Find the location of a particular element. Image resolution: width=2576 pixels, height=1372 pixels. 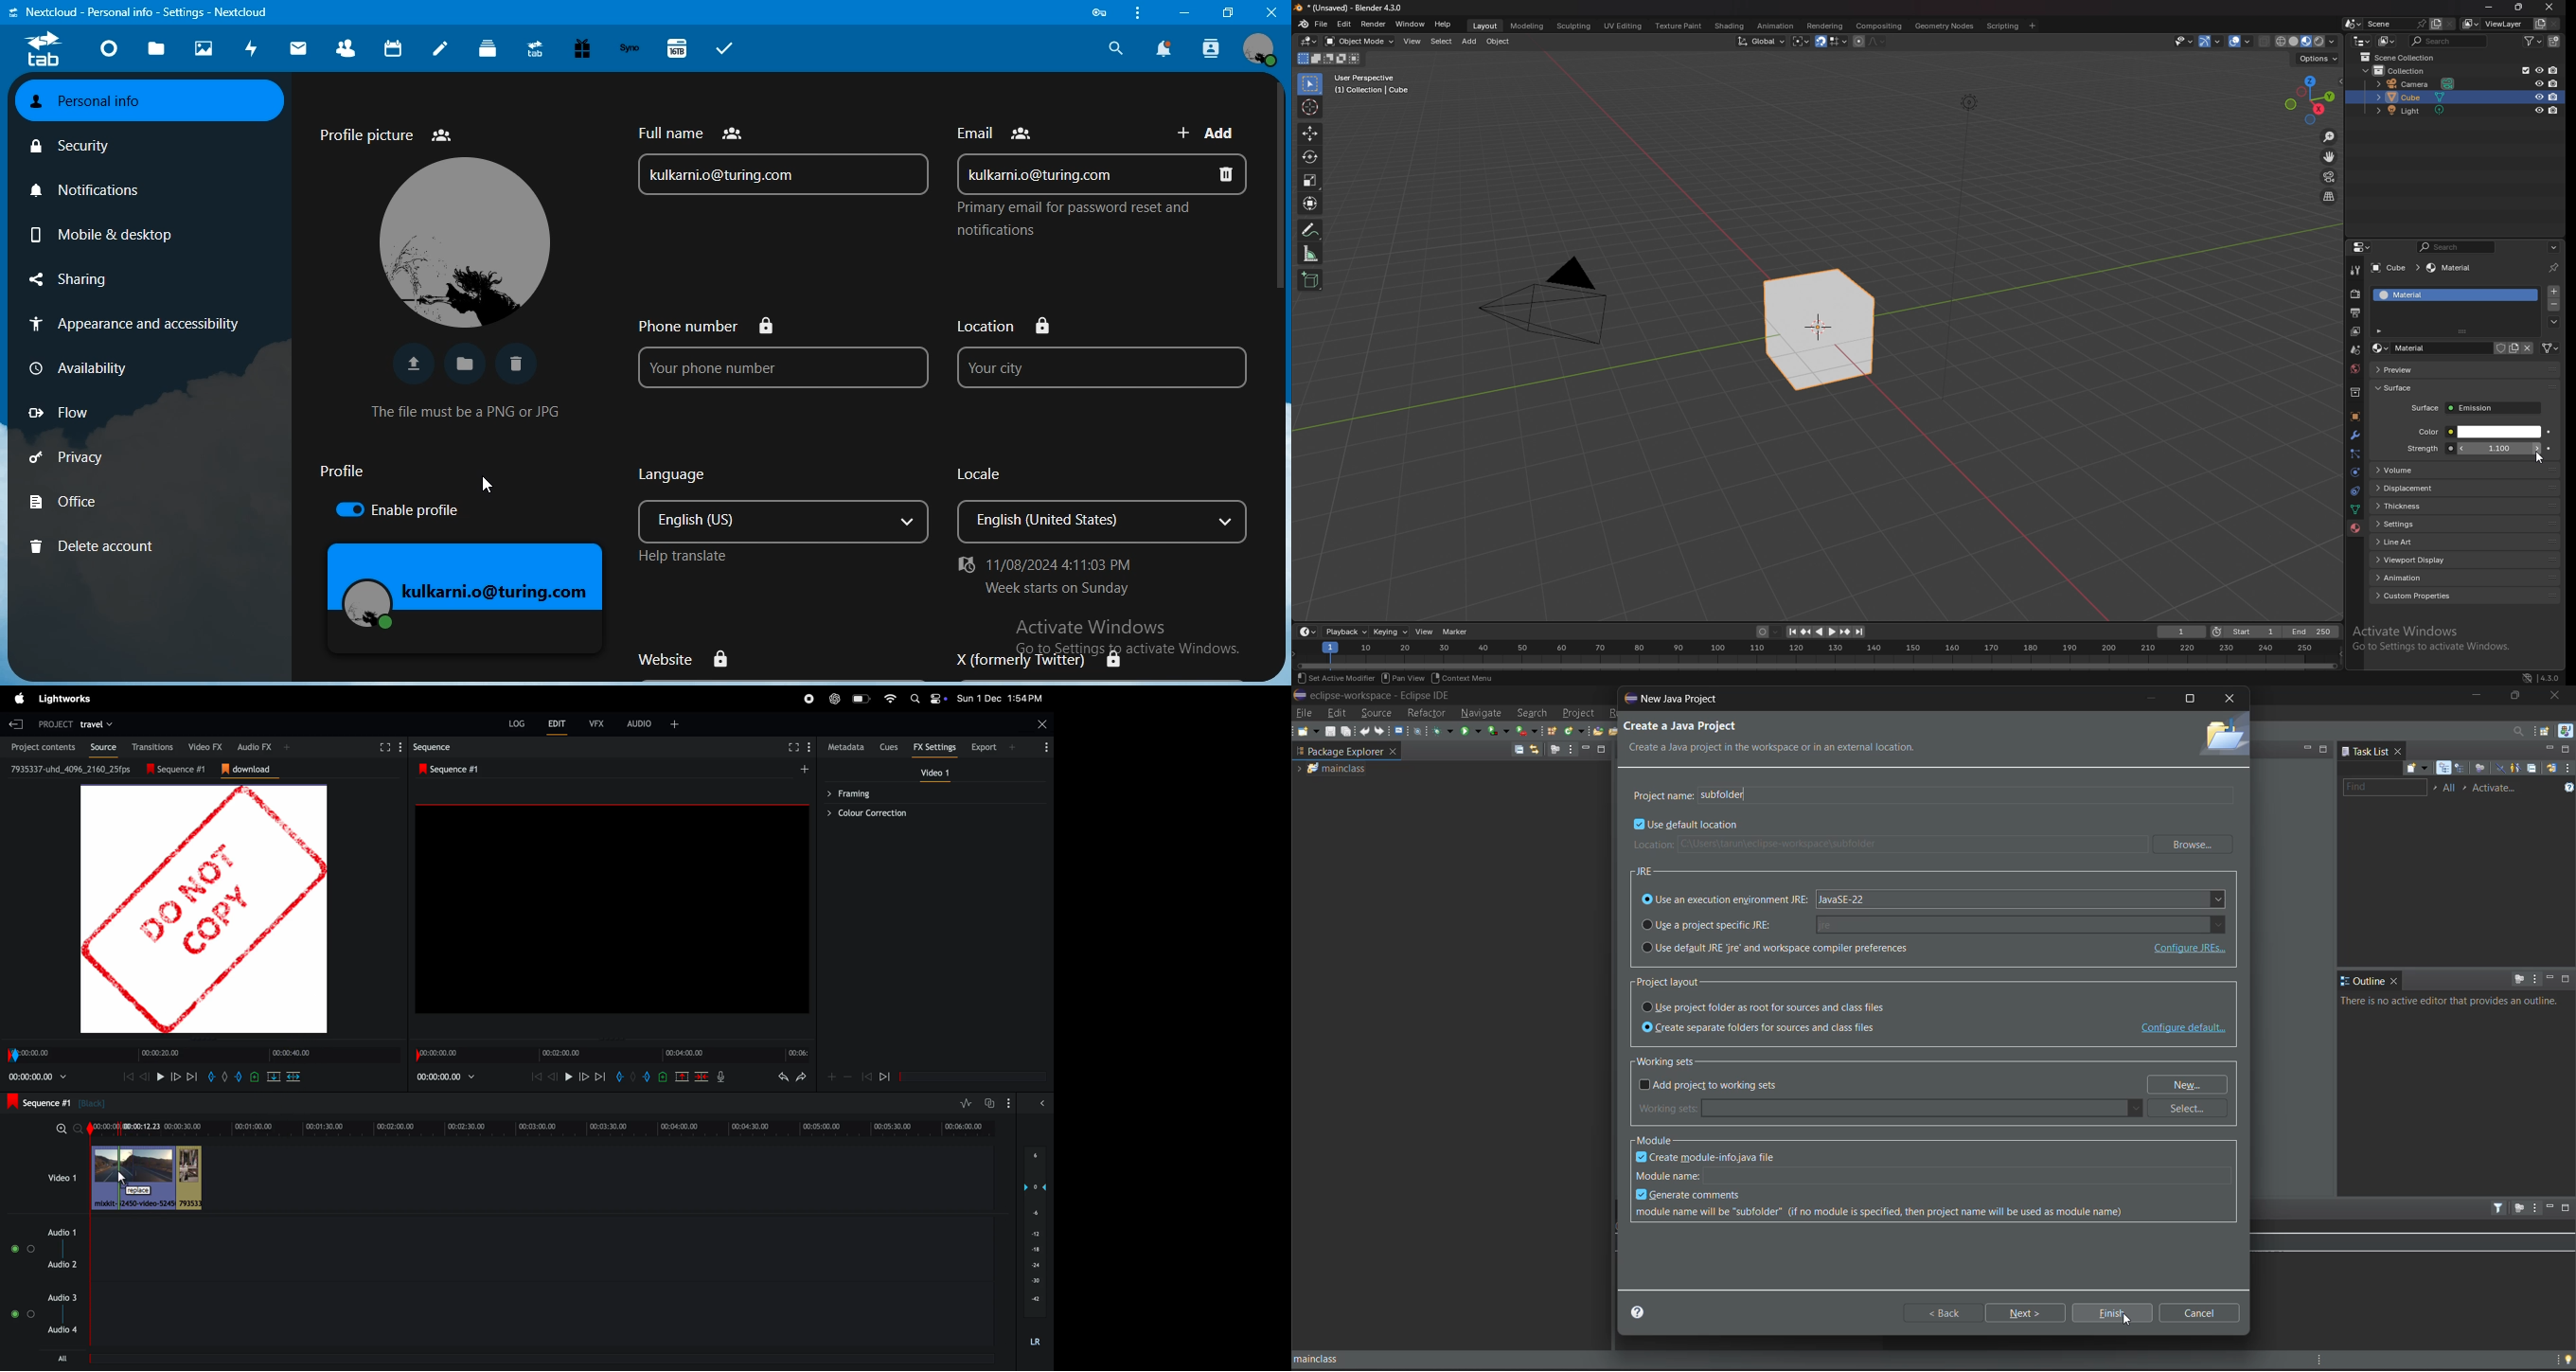

maximize is located at coordinates (2567, 979).